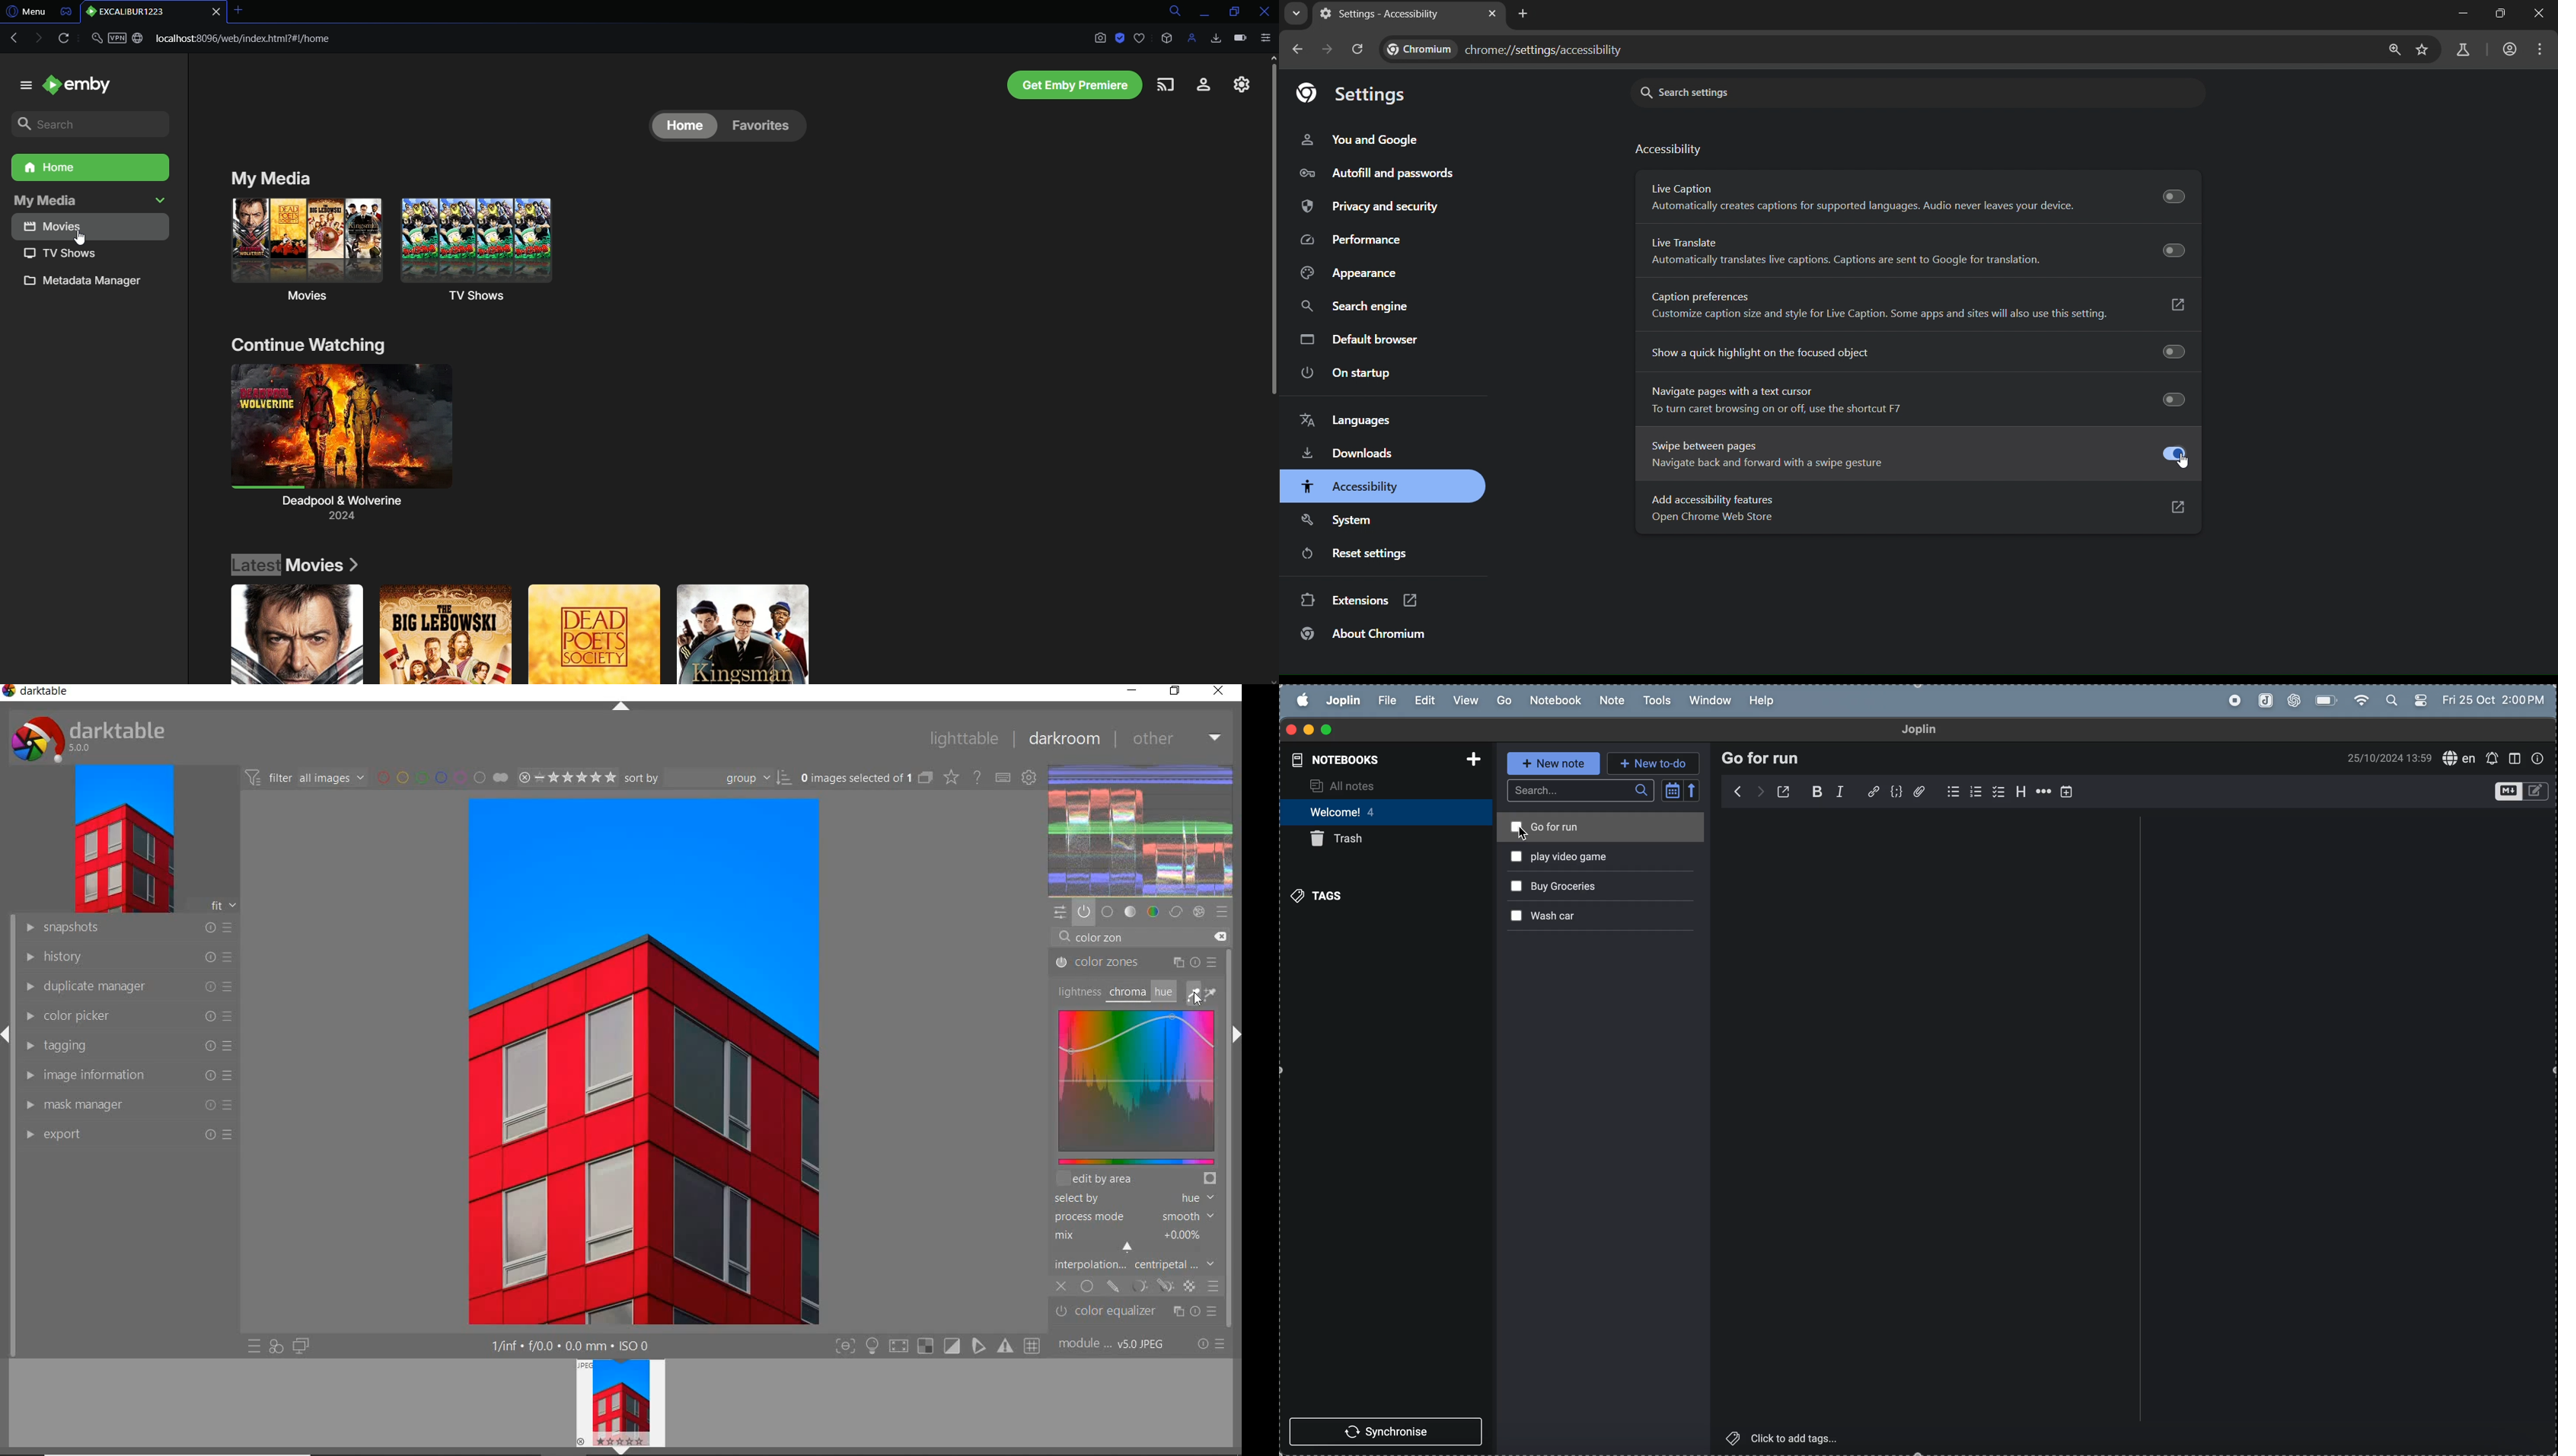  What do you see at coordinates (1763, 701) in the screenshot?
I see `help` at bounding box center [1763, 701].